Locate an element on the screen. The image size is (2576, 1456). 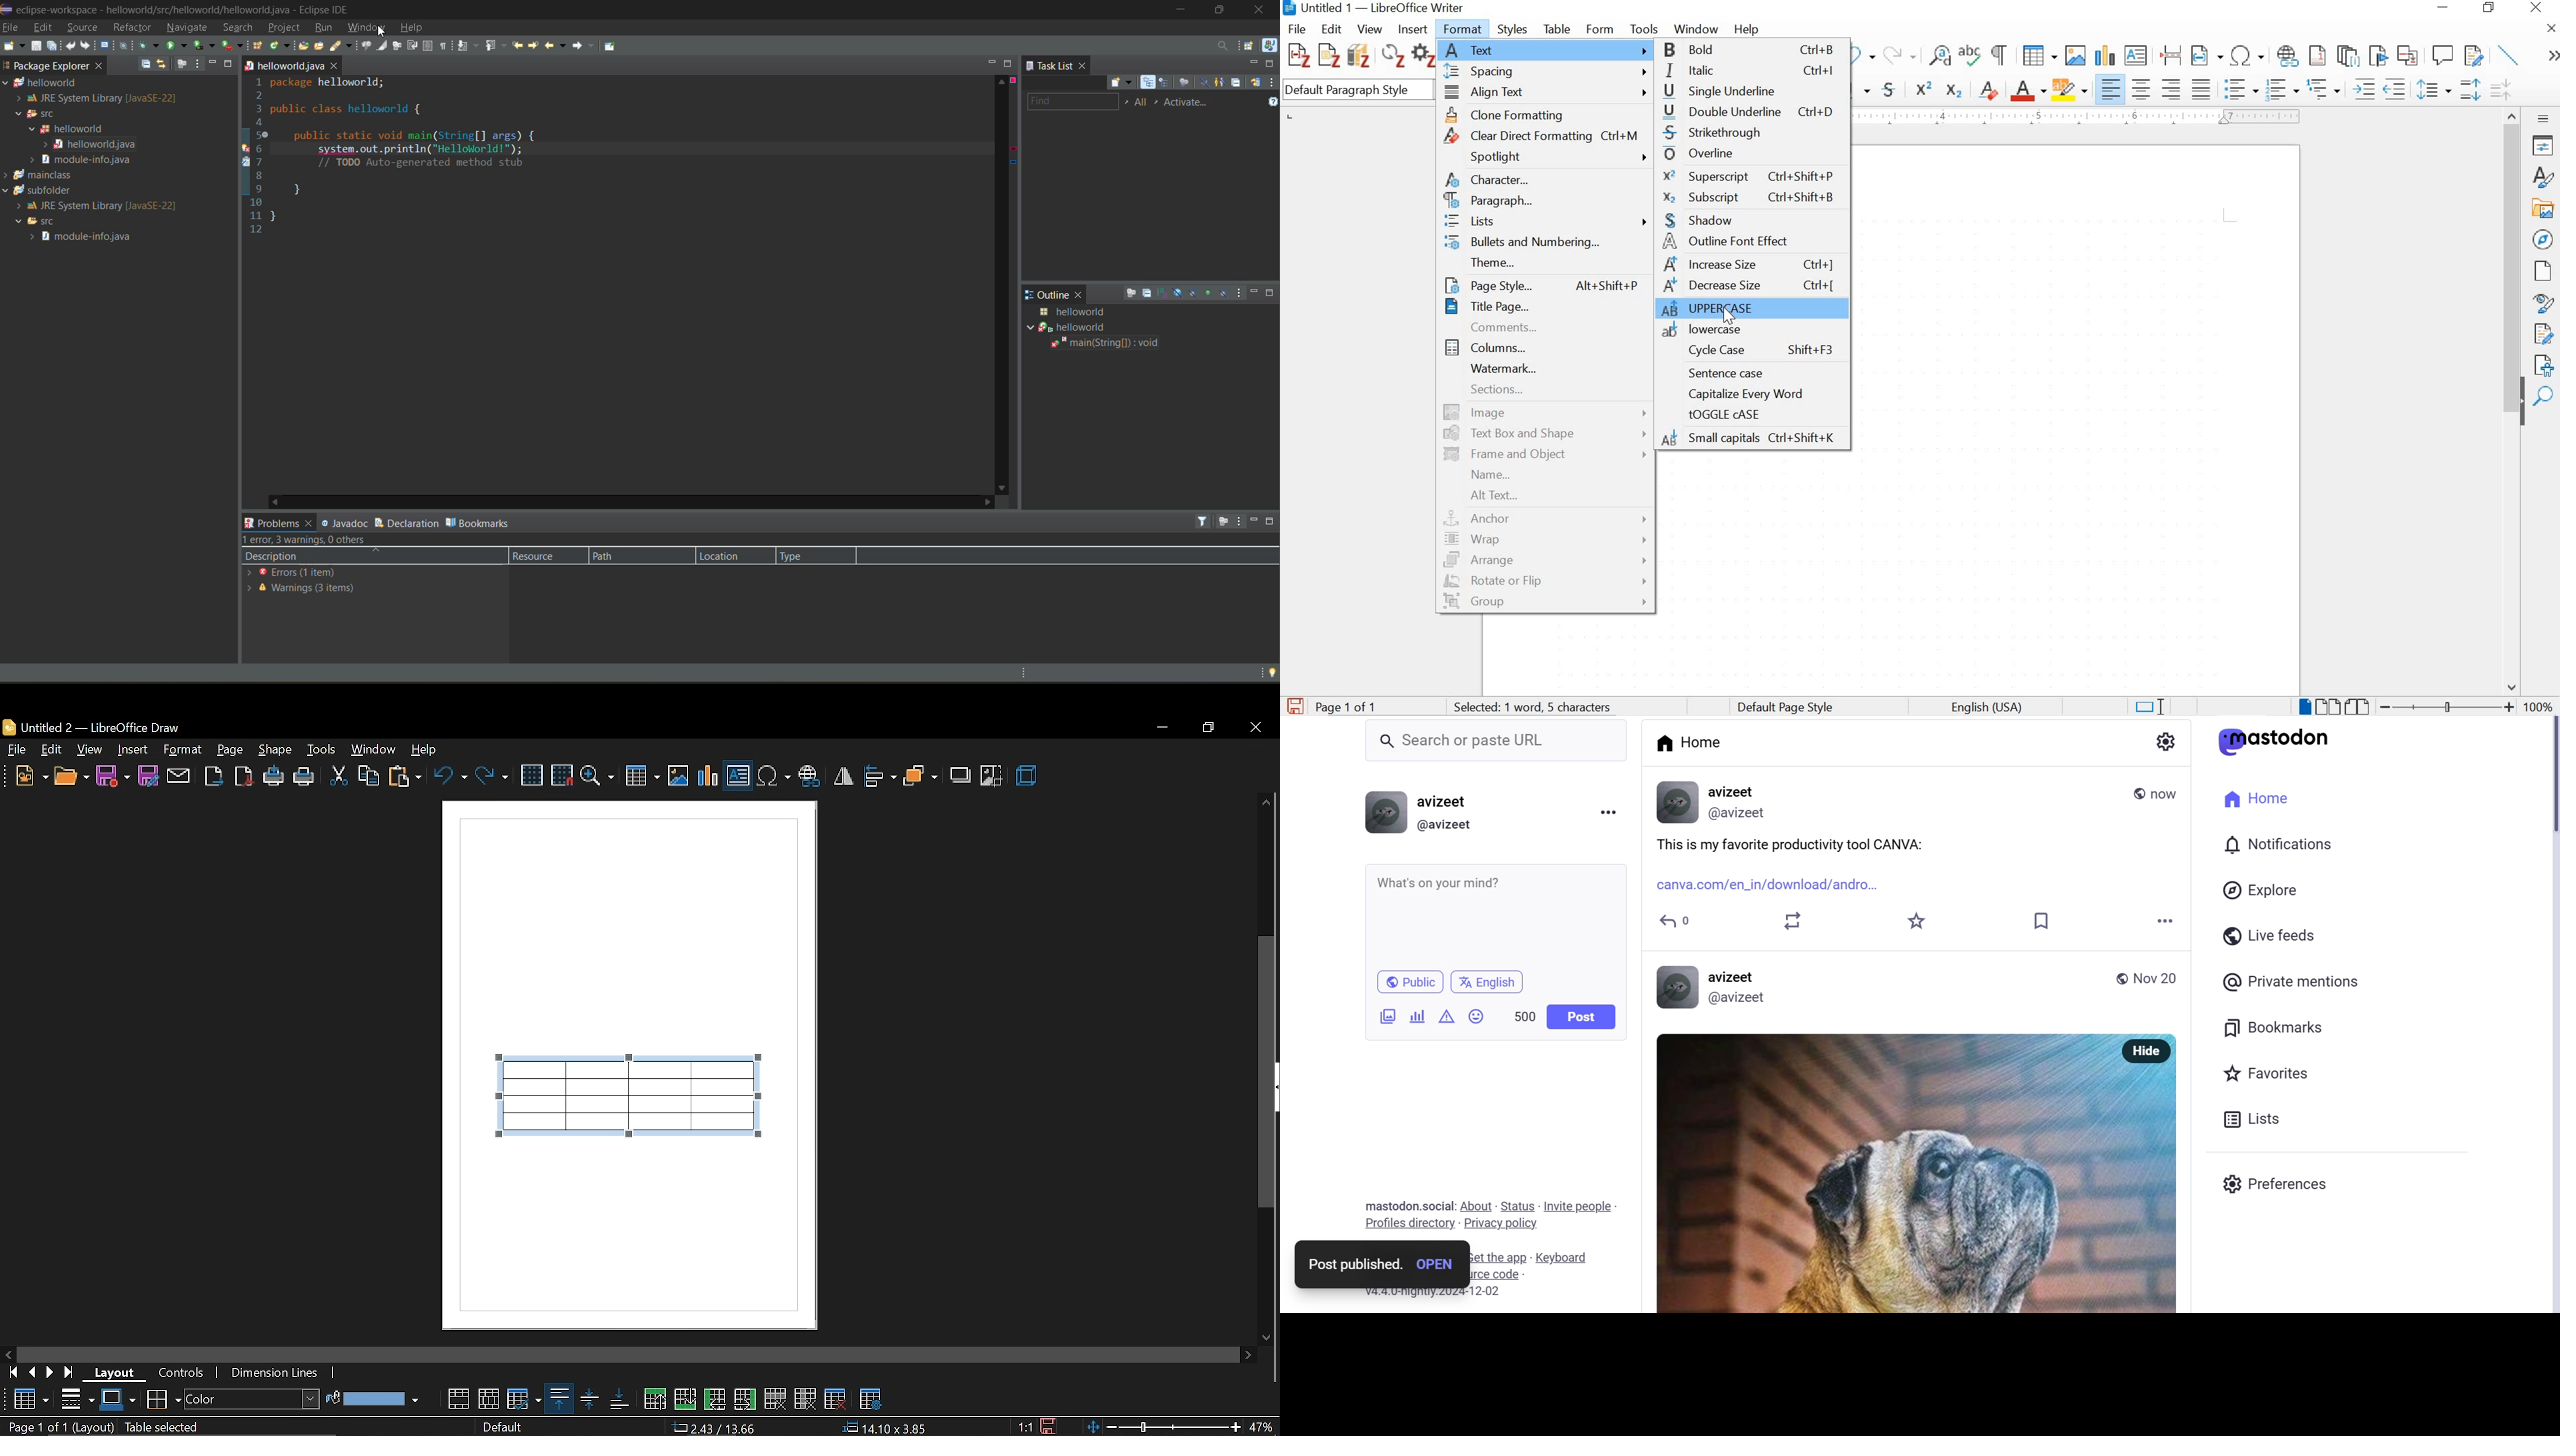
close document is located at coordinates (2551, 27).